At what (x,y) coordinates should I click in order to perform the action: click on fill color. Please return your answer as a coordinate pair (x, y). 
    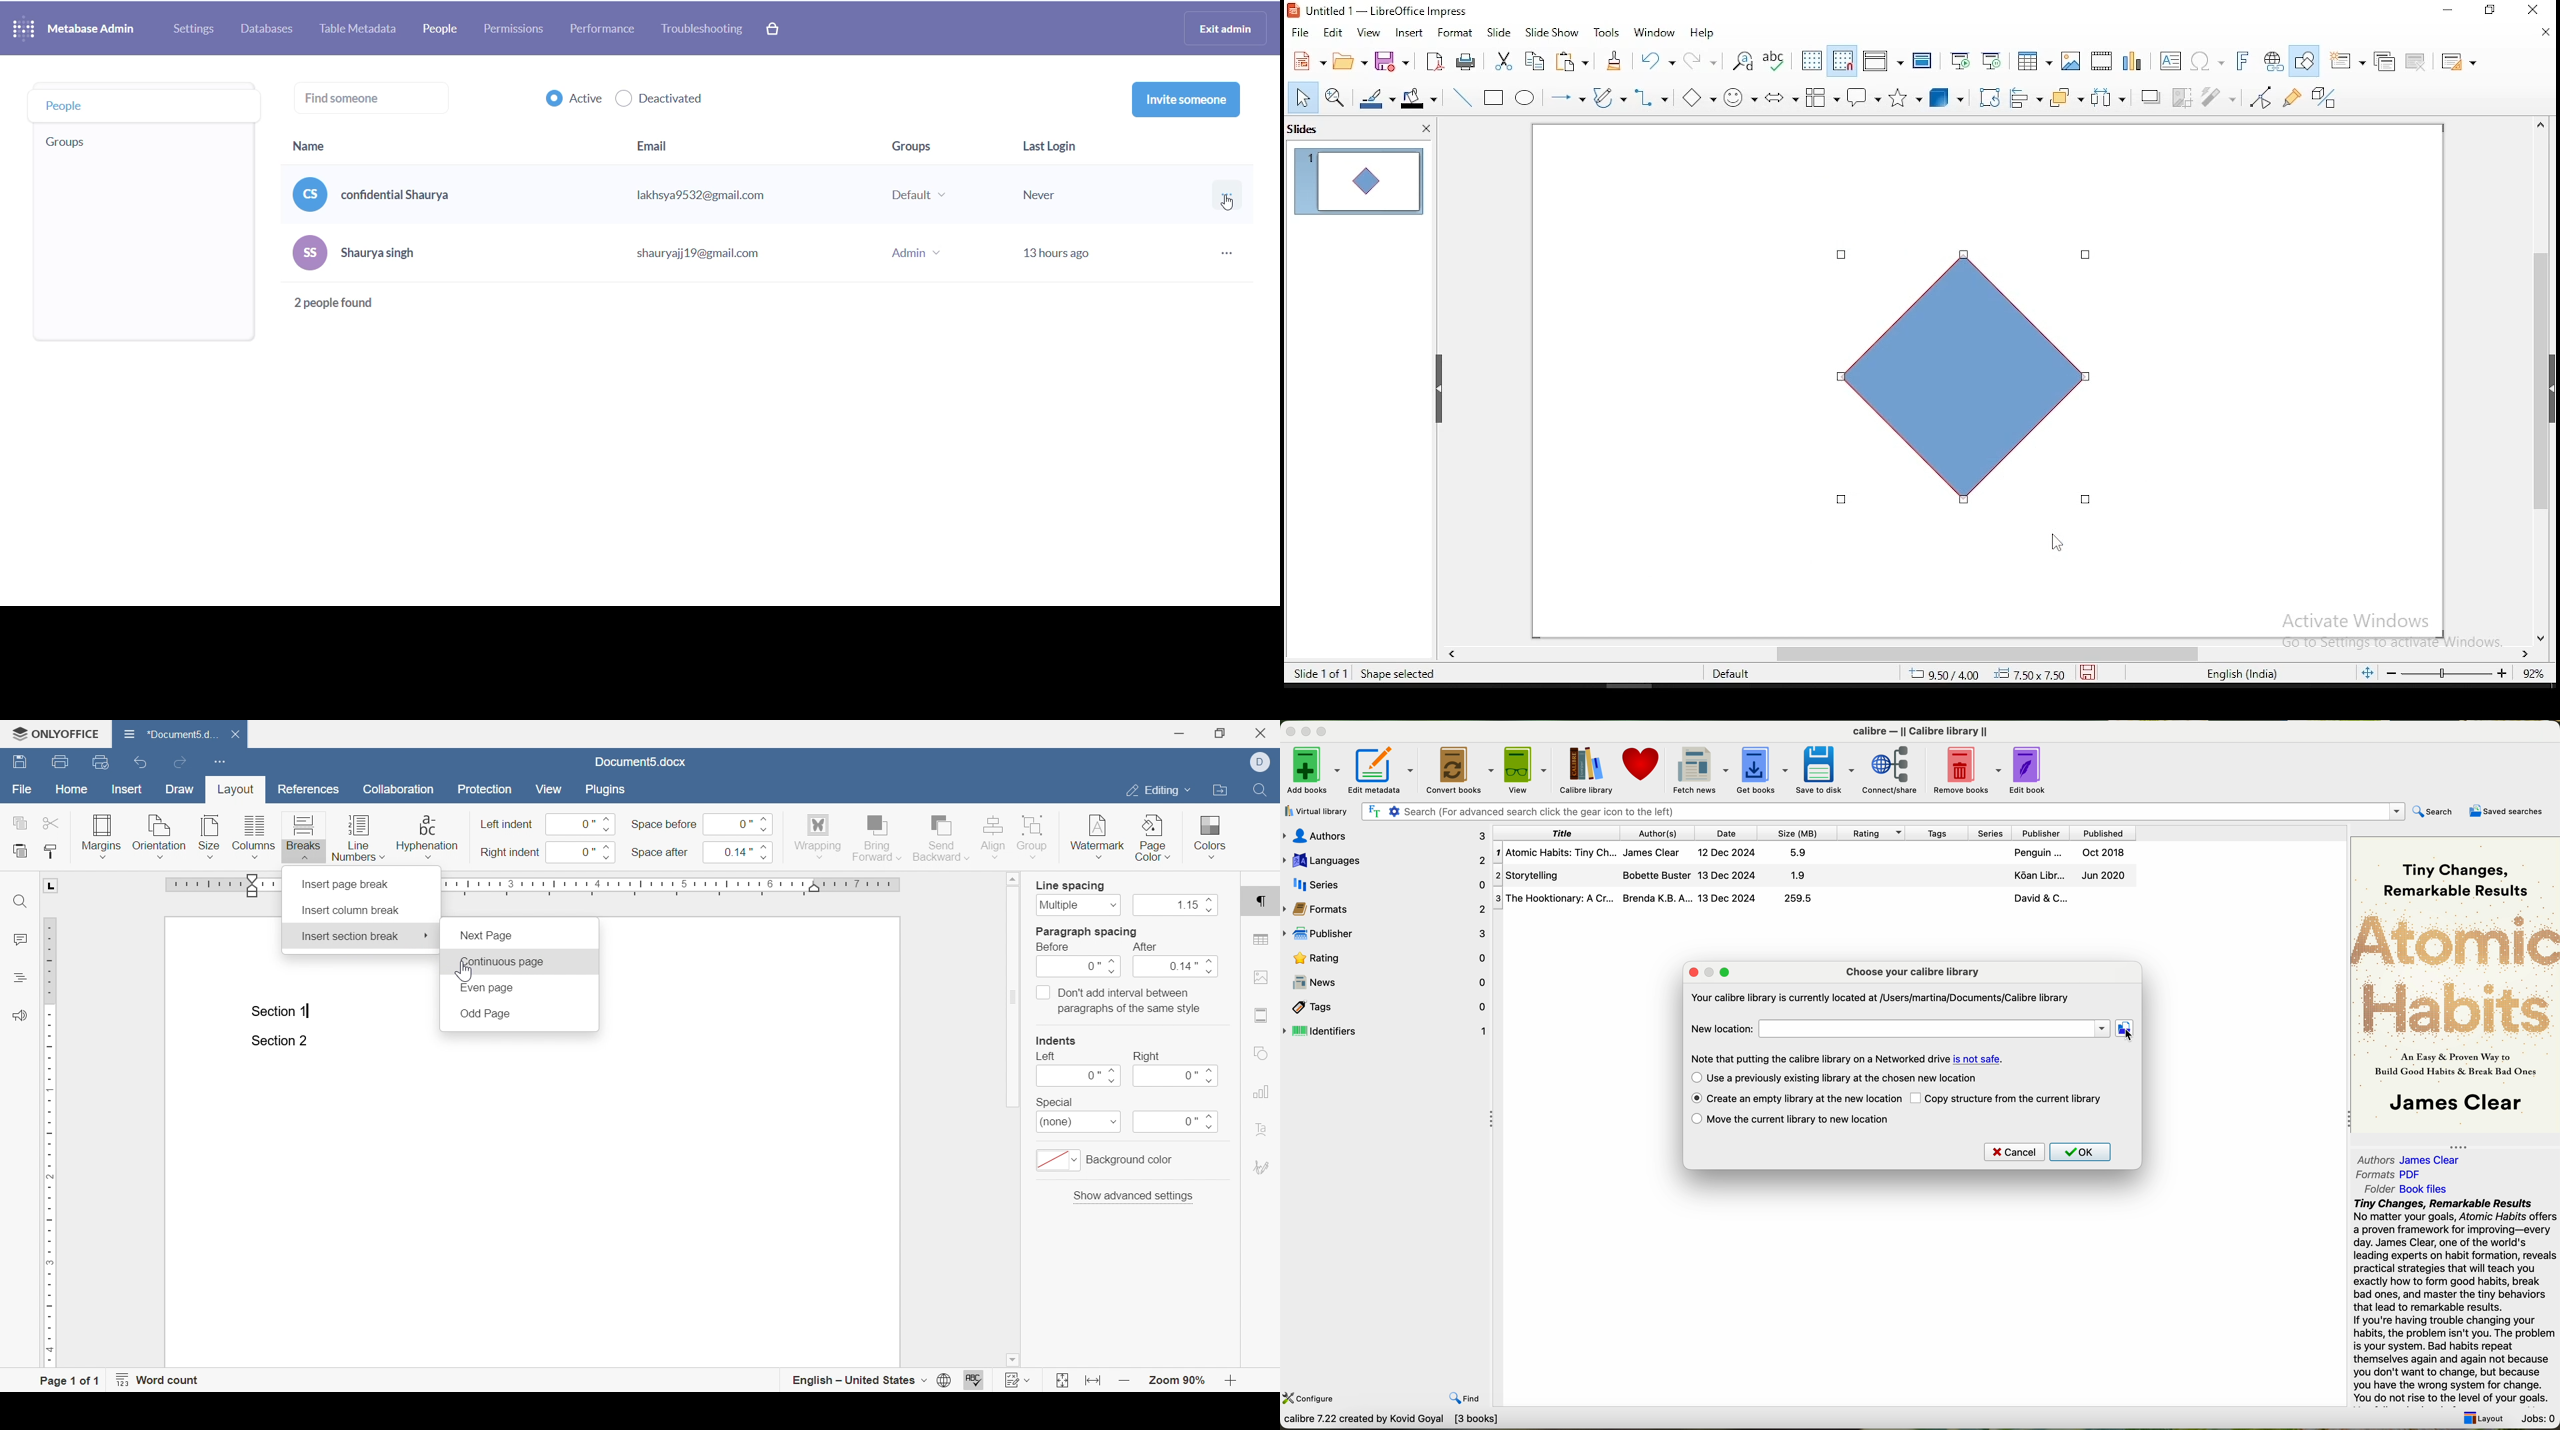
    Looking at the image, I should click on (1419, 99).